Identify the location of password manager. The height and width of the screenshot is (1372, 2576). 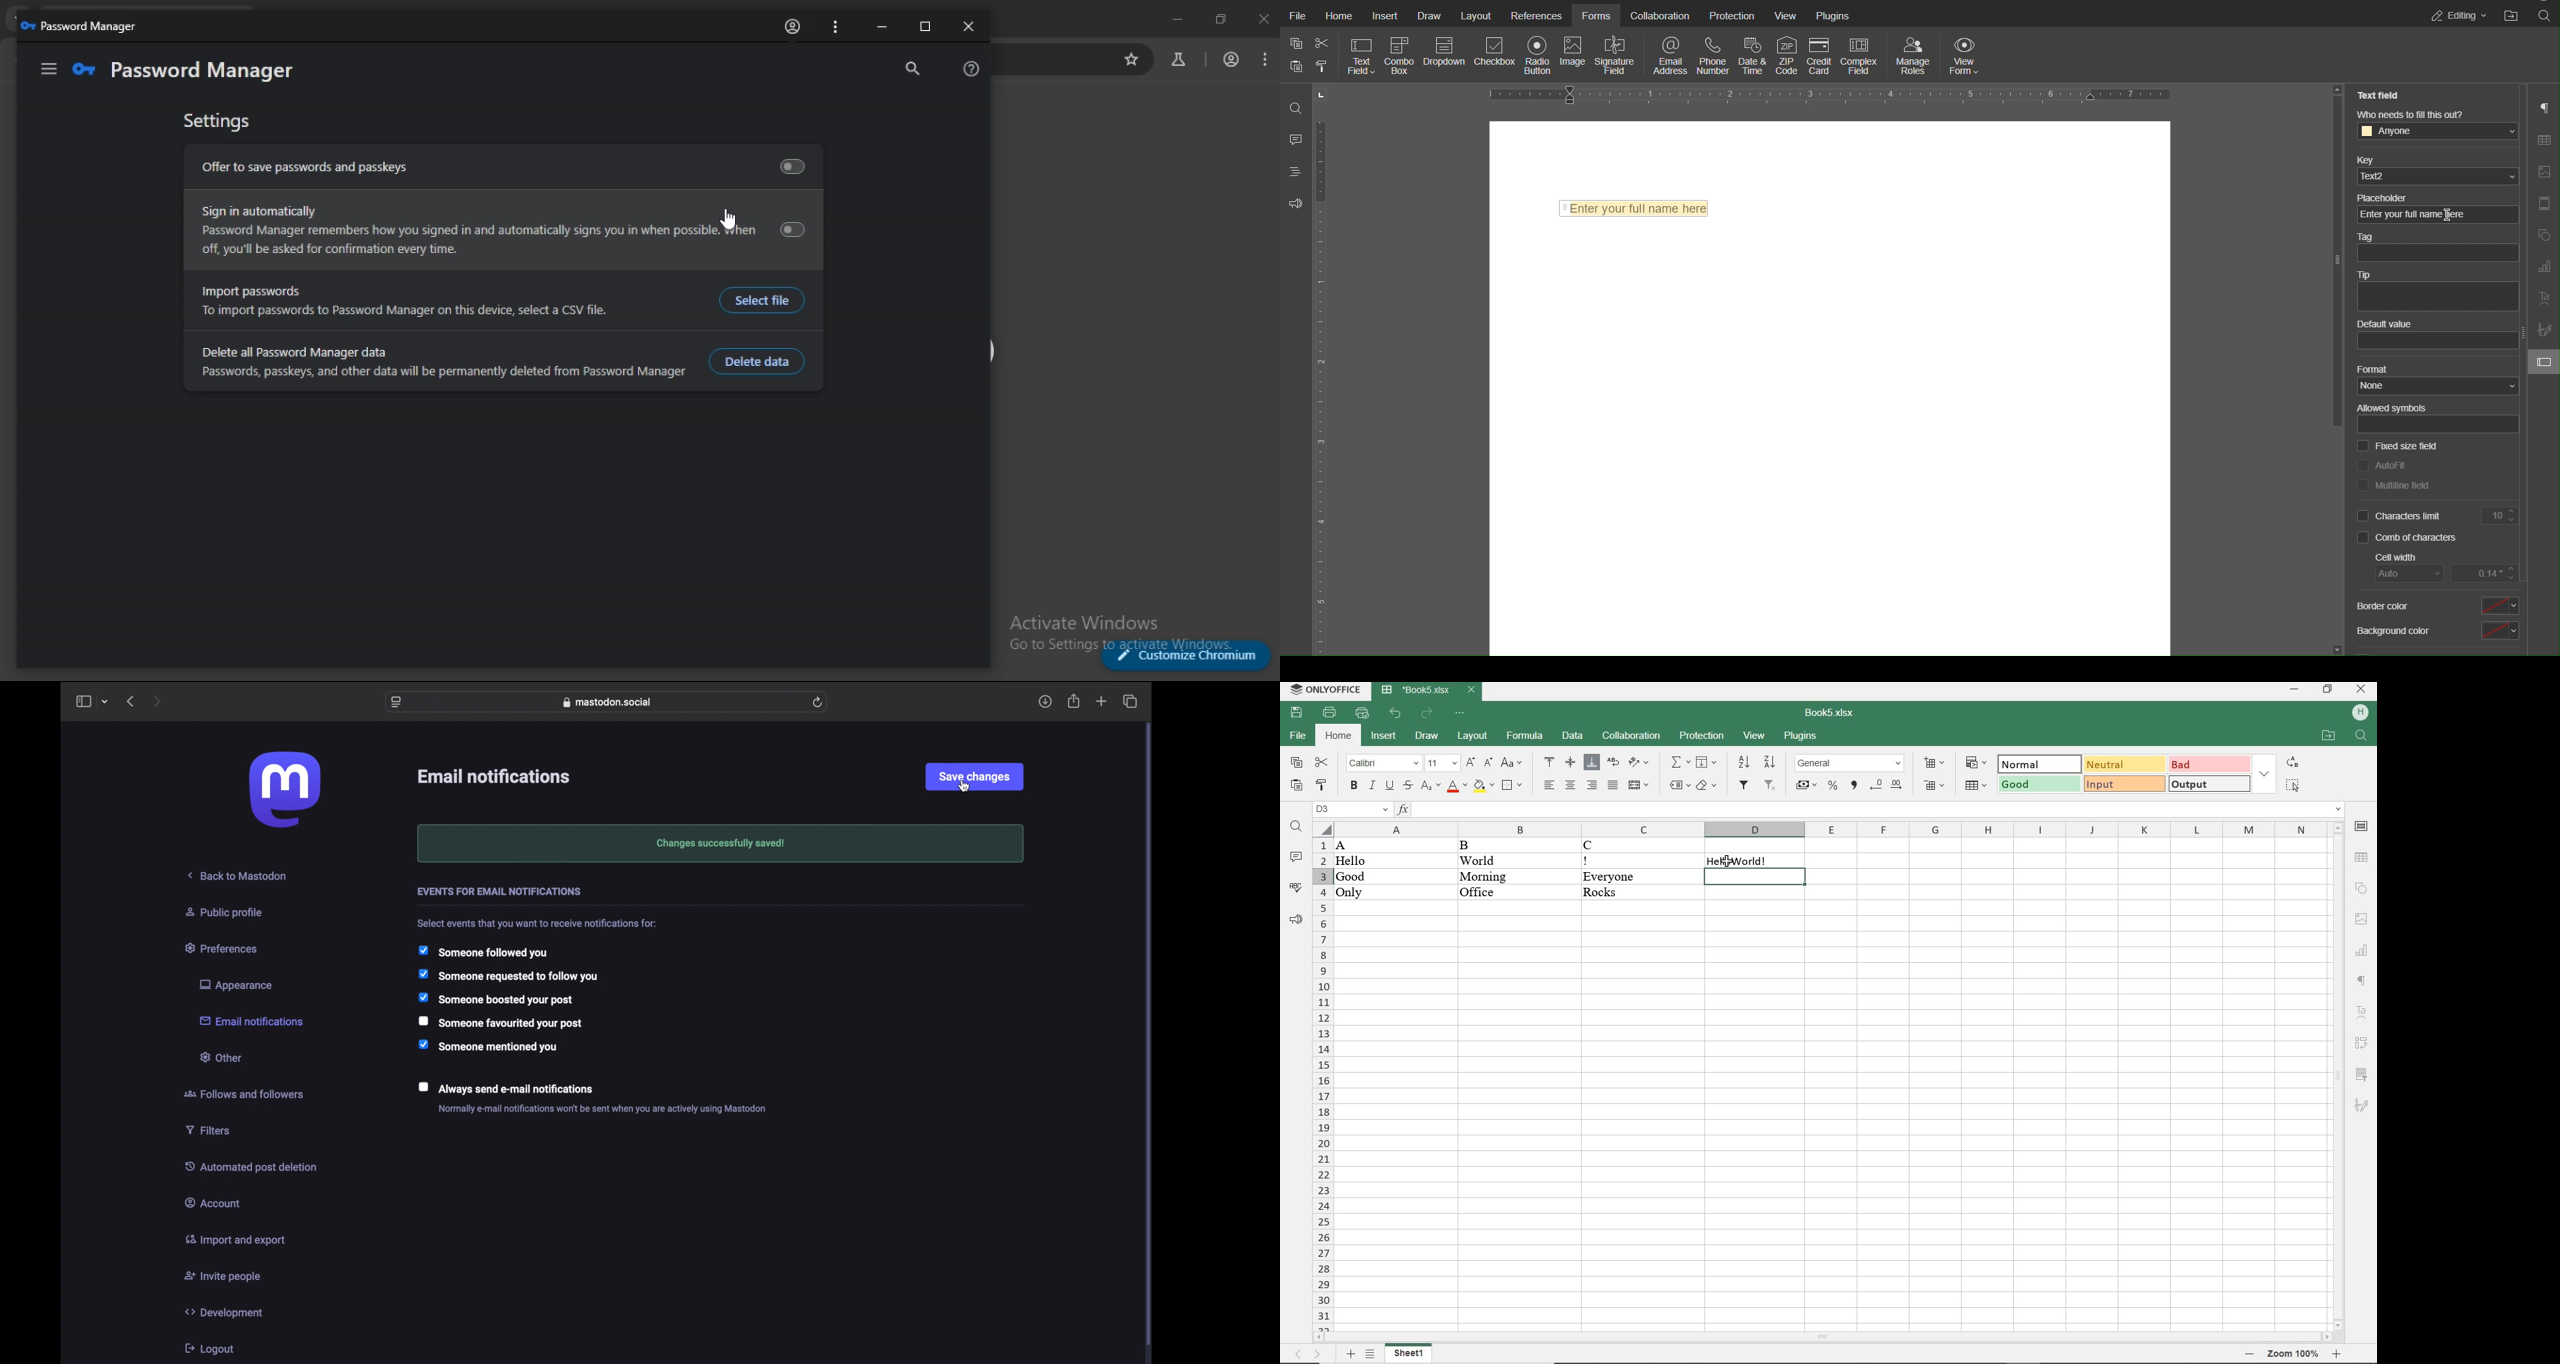
(188, 68).